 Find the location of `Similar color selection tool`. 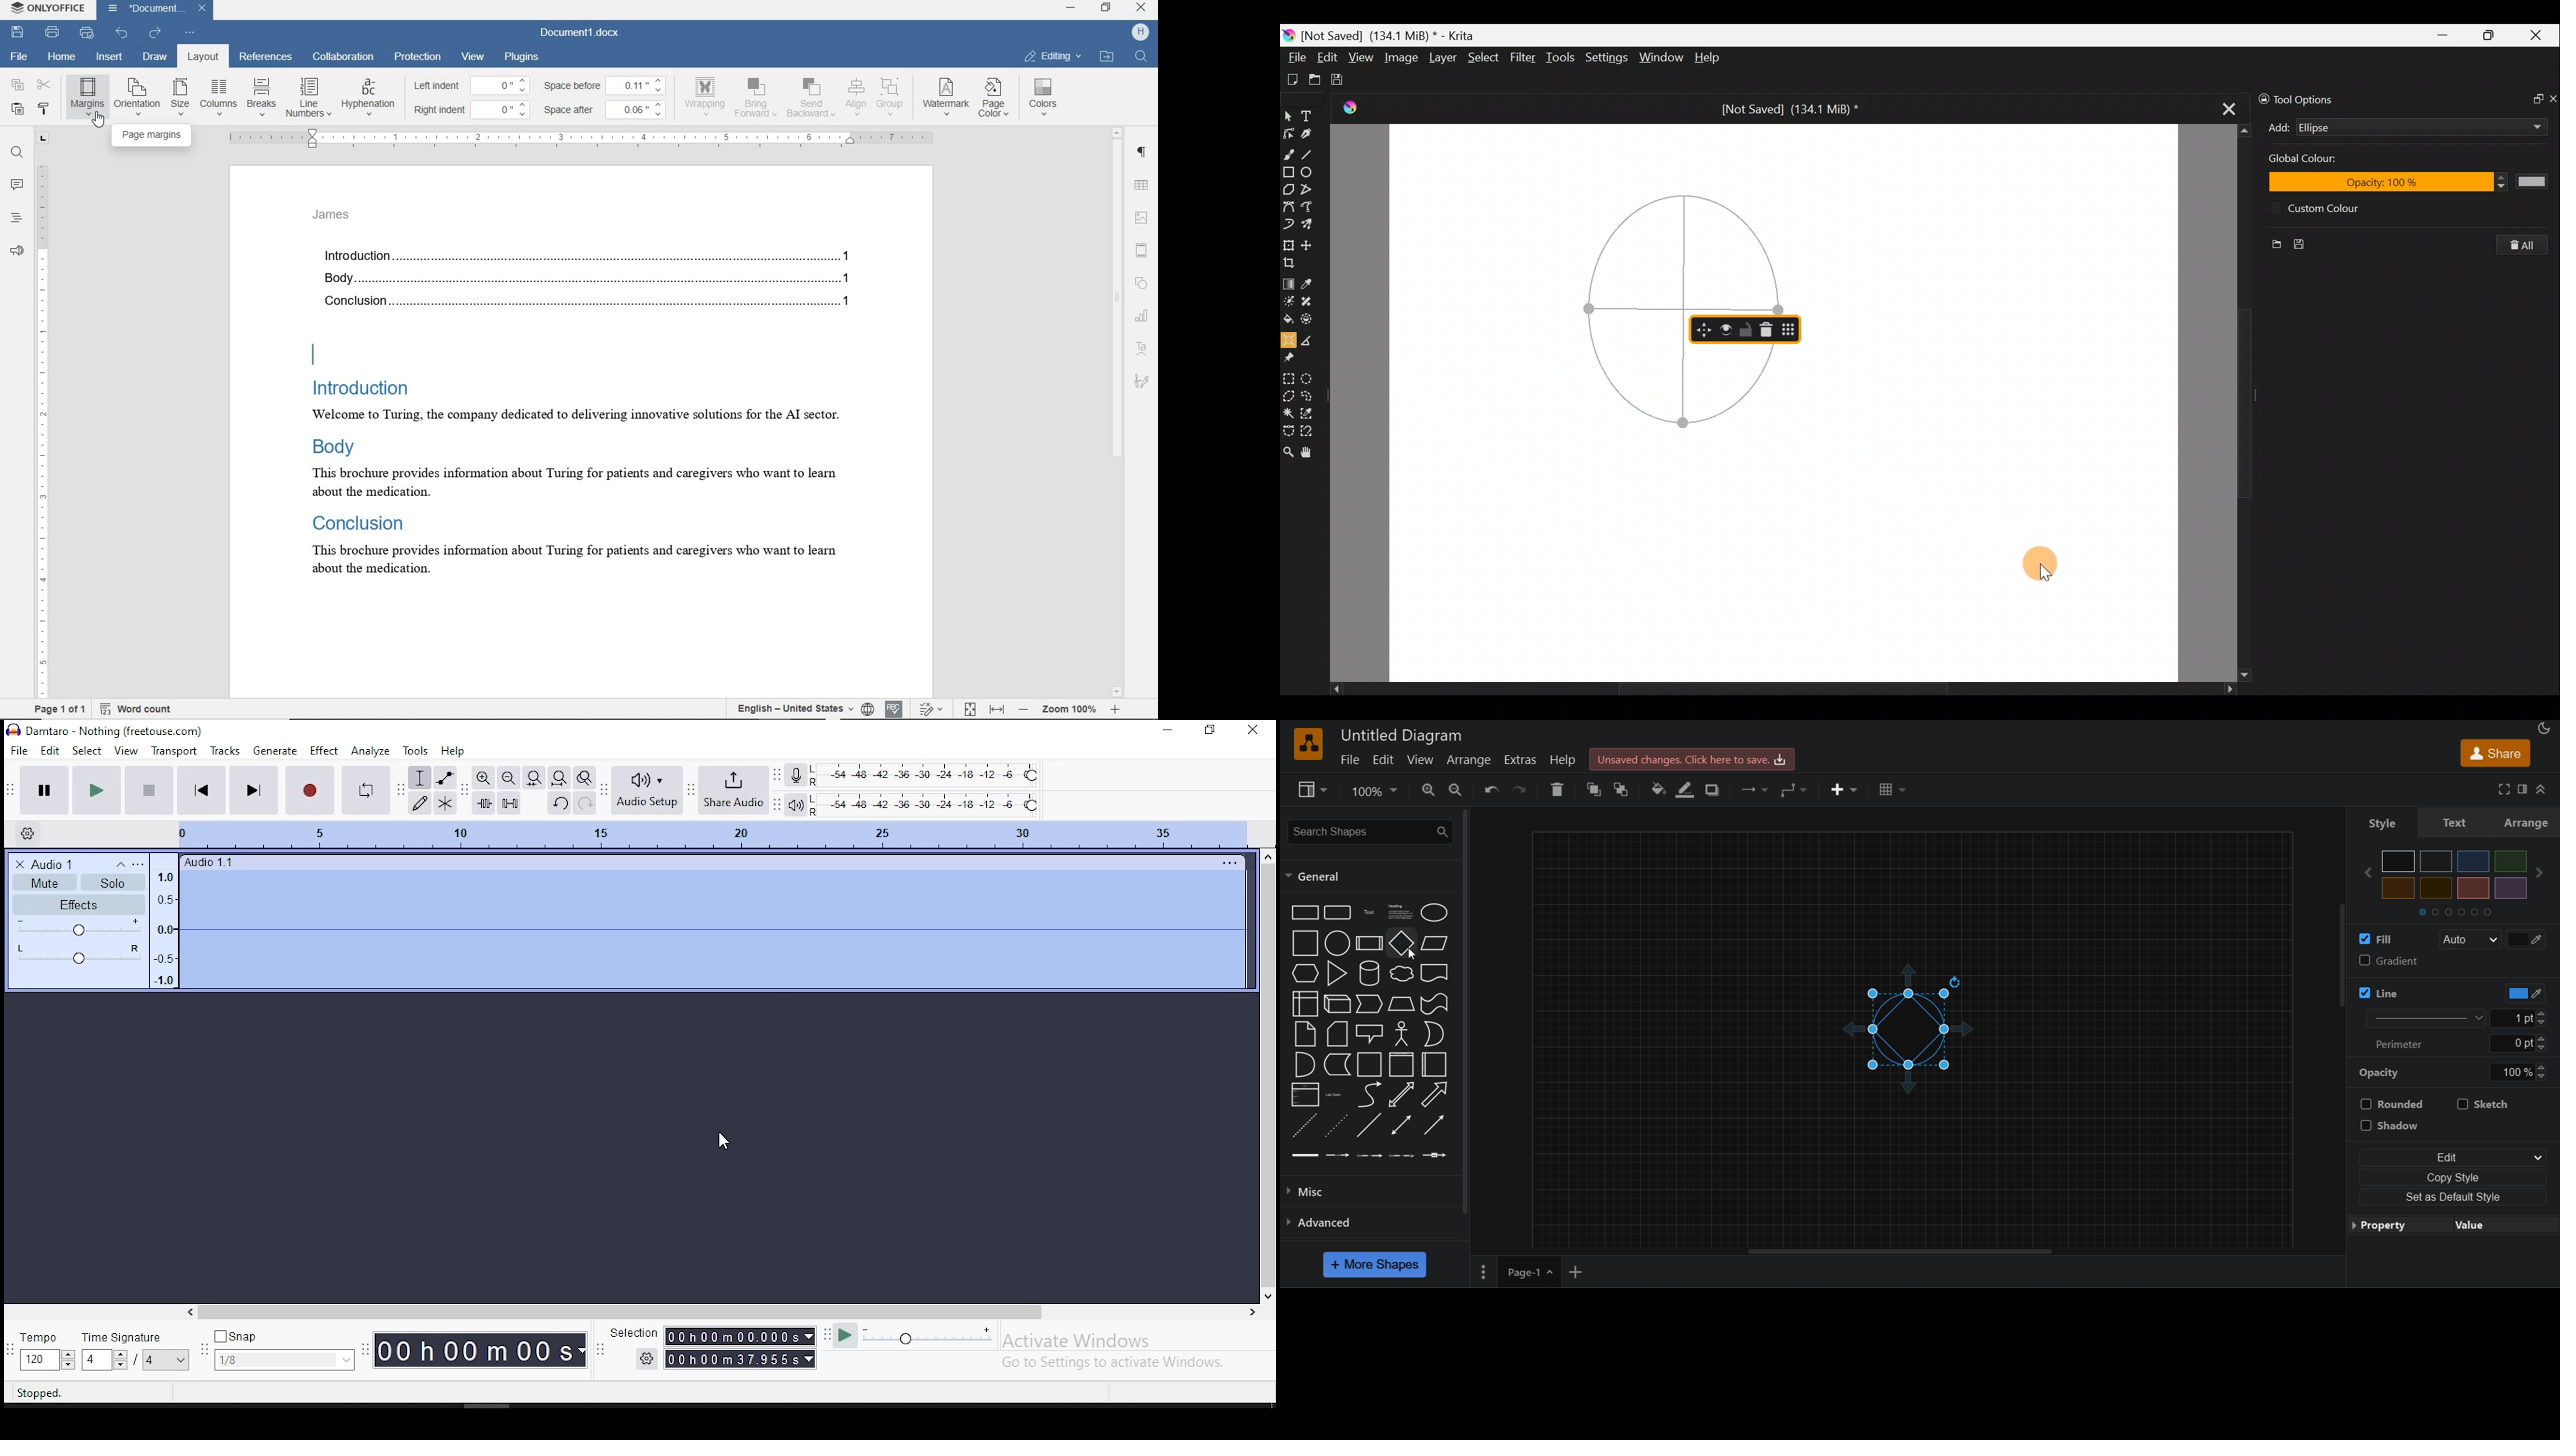

Similar color selection tool is located at coordinates (1313, 411).